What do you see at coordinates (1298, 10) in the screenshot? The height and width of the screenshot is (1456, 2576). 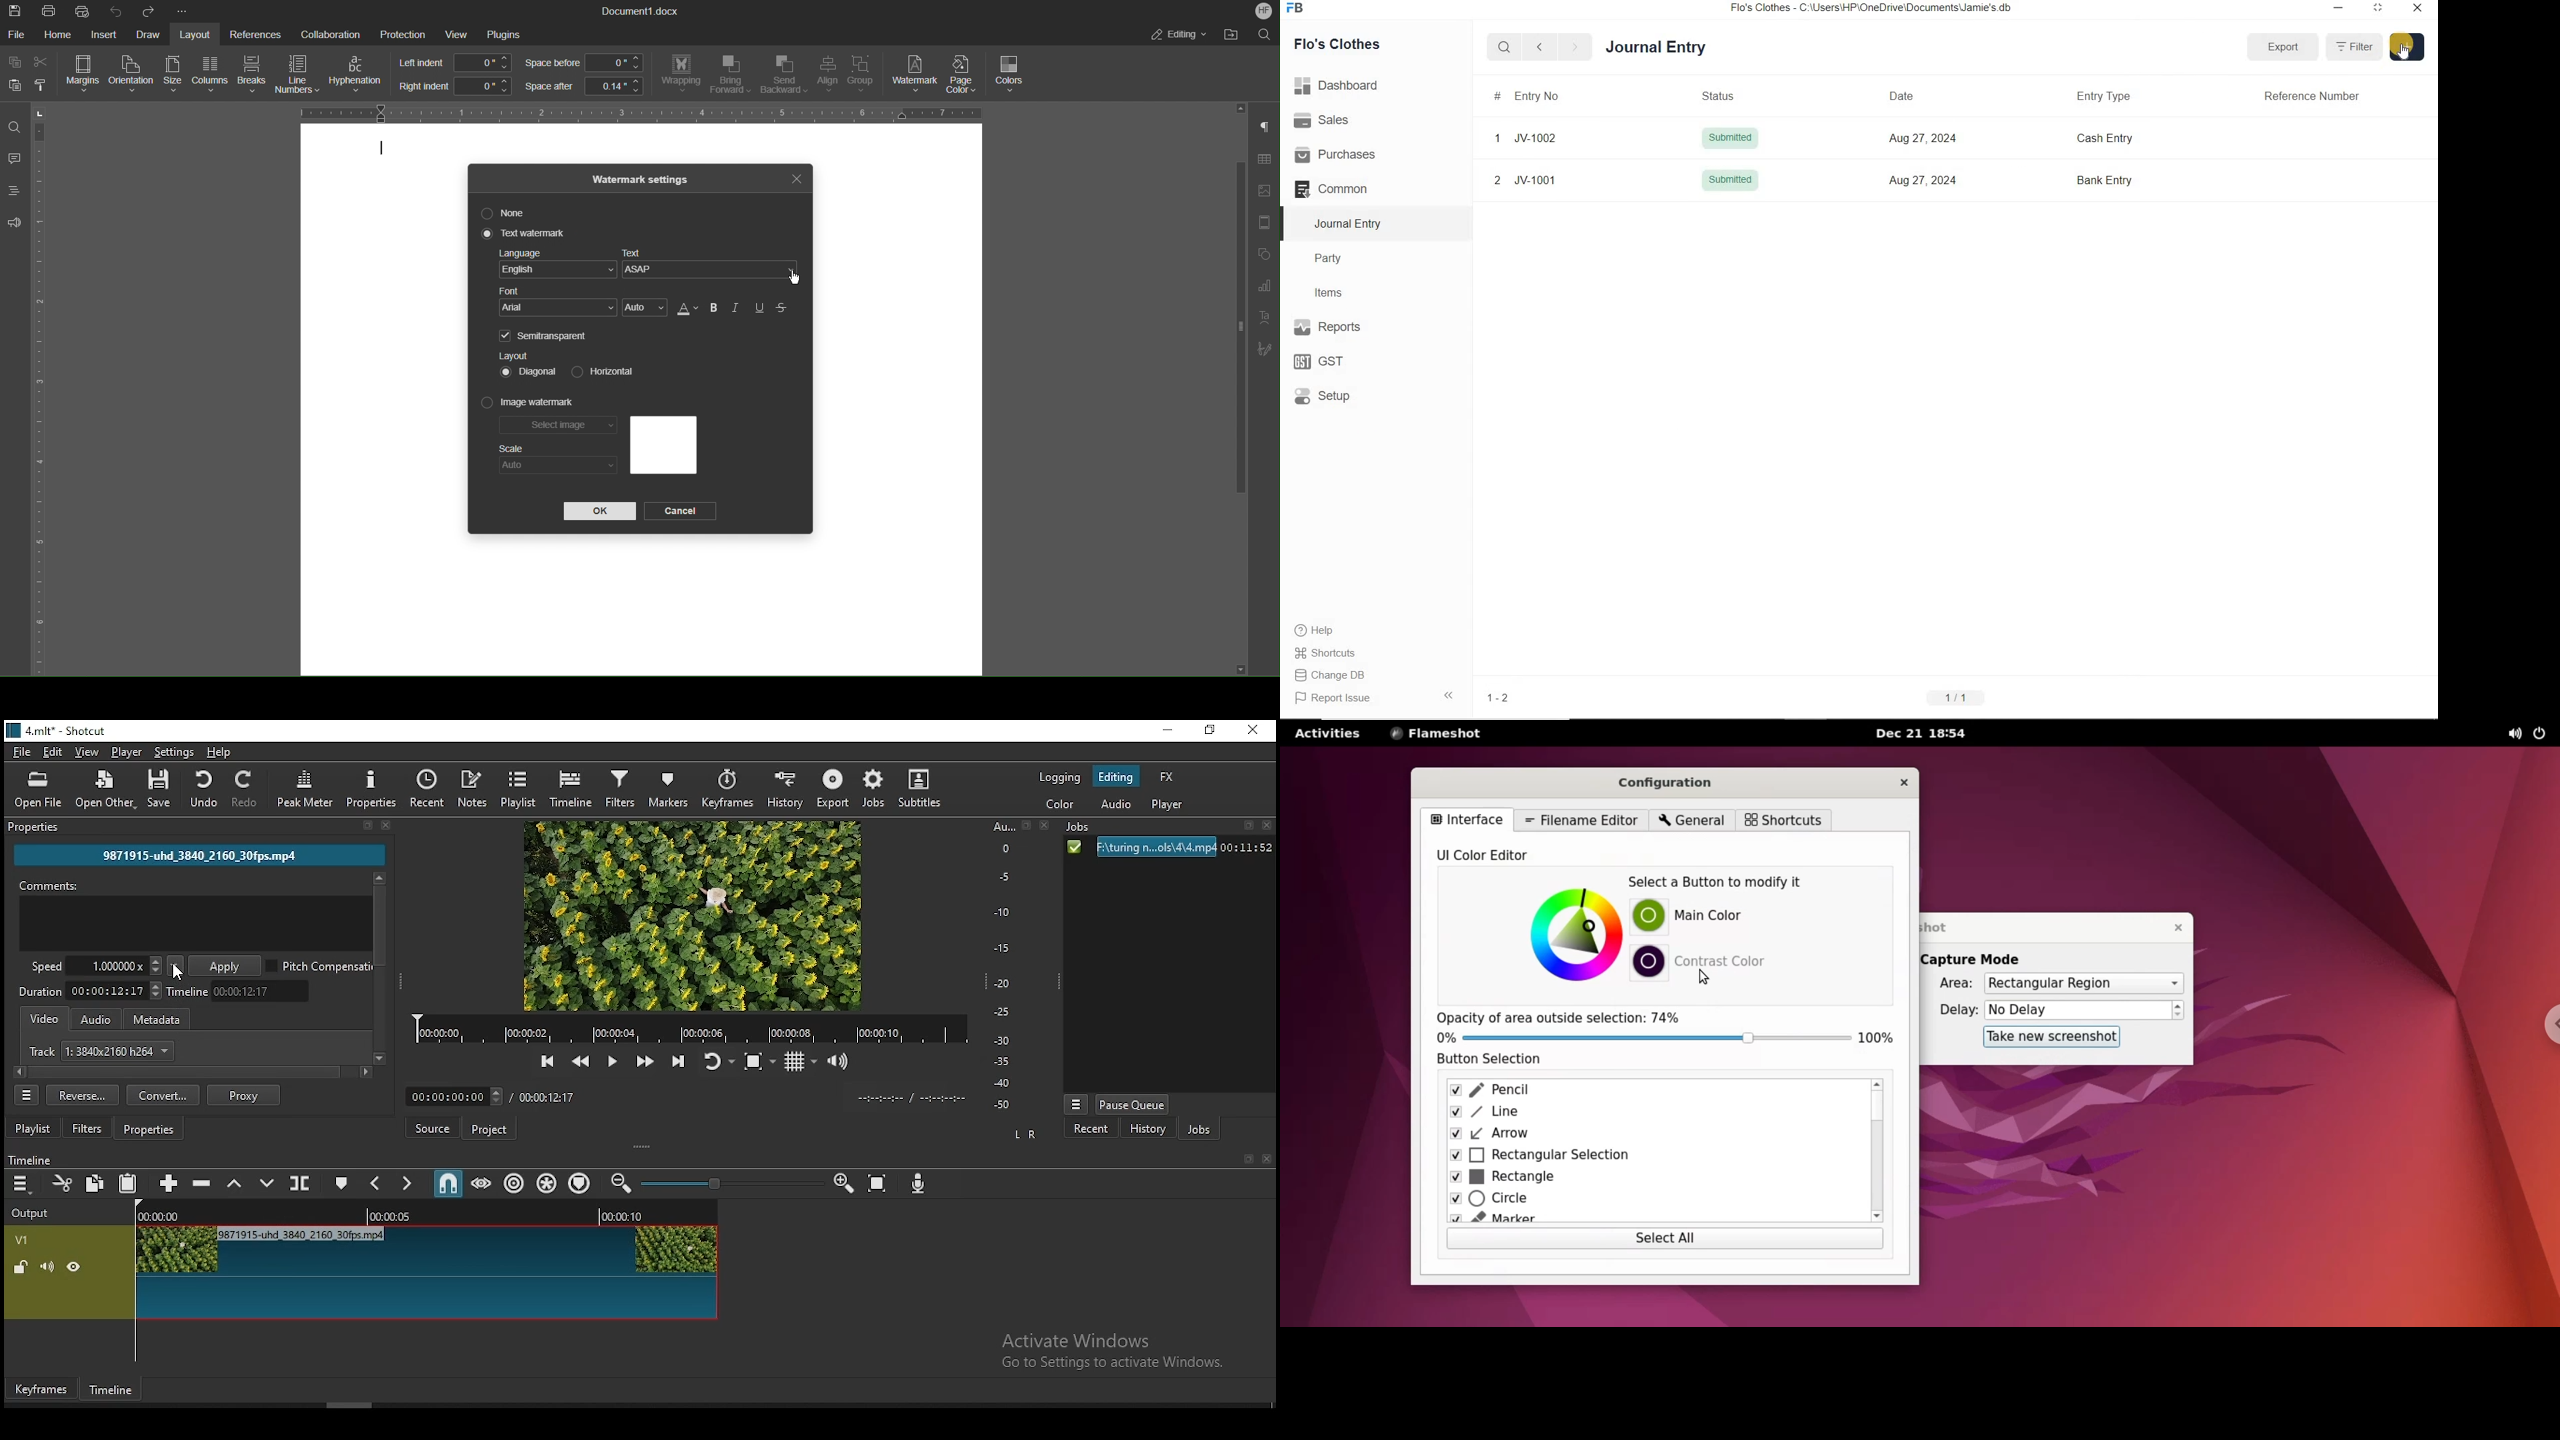 I see `Frappe Books logo` at bounding box center [1298, 10].